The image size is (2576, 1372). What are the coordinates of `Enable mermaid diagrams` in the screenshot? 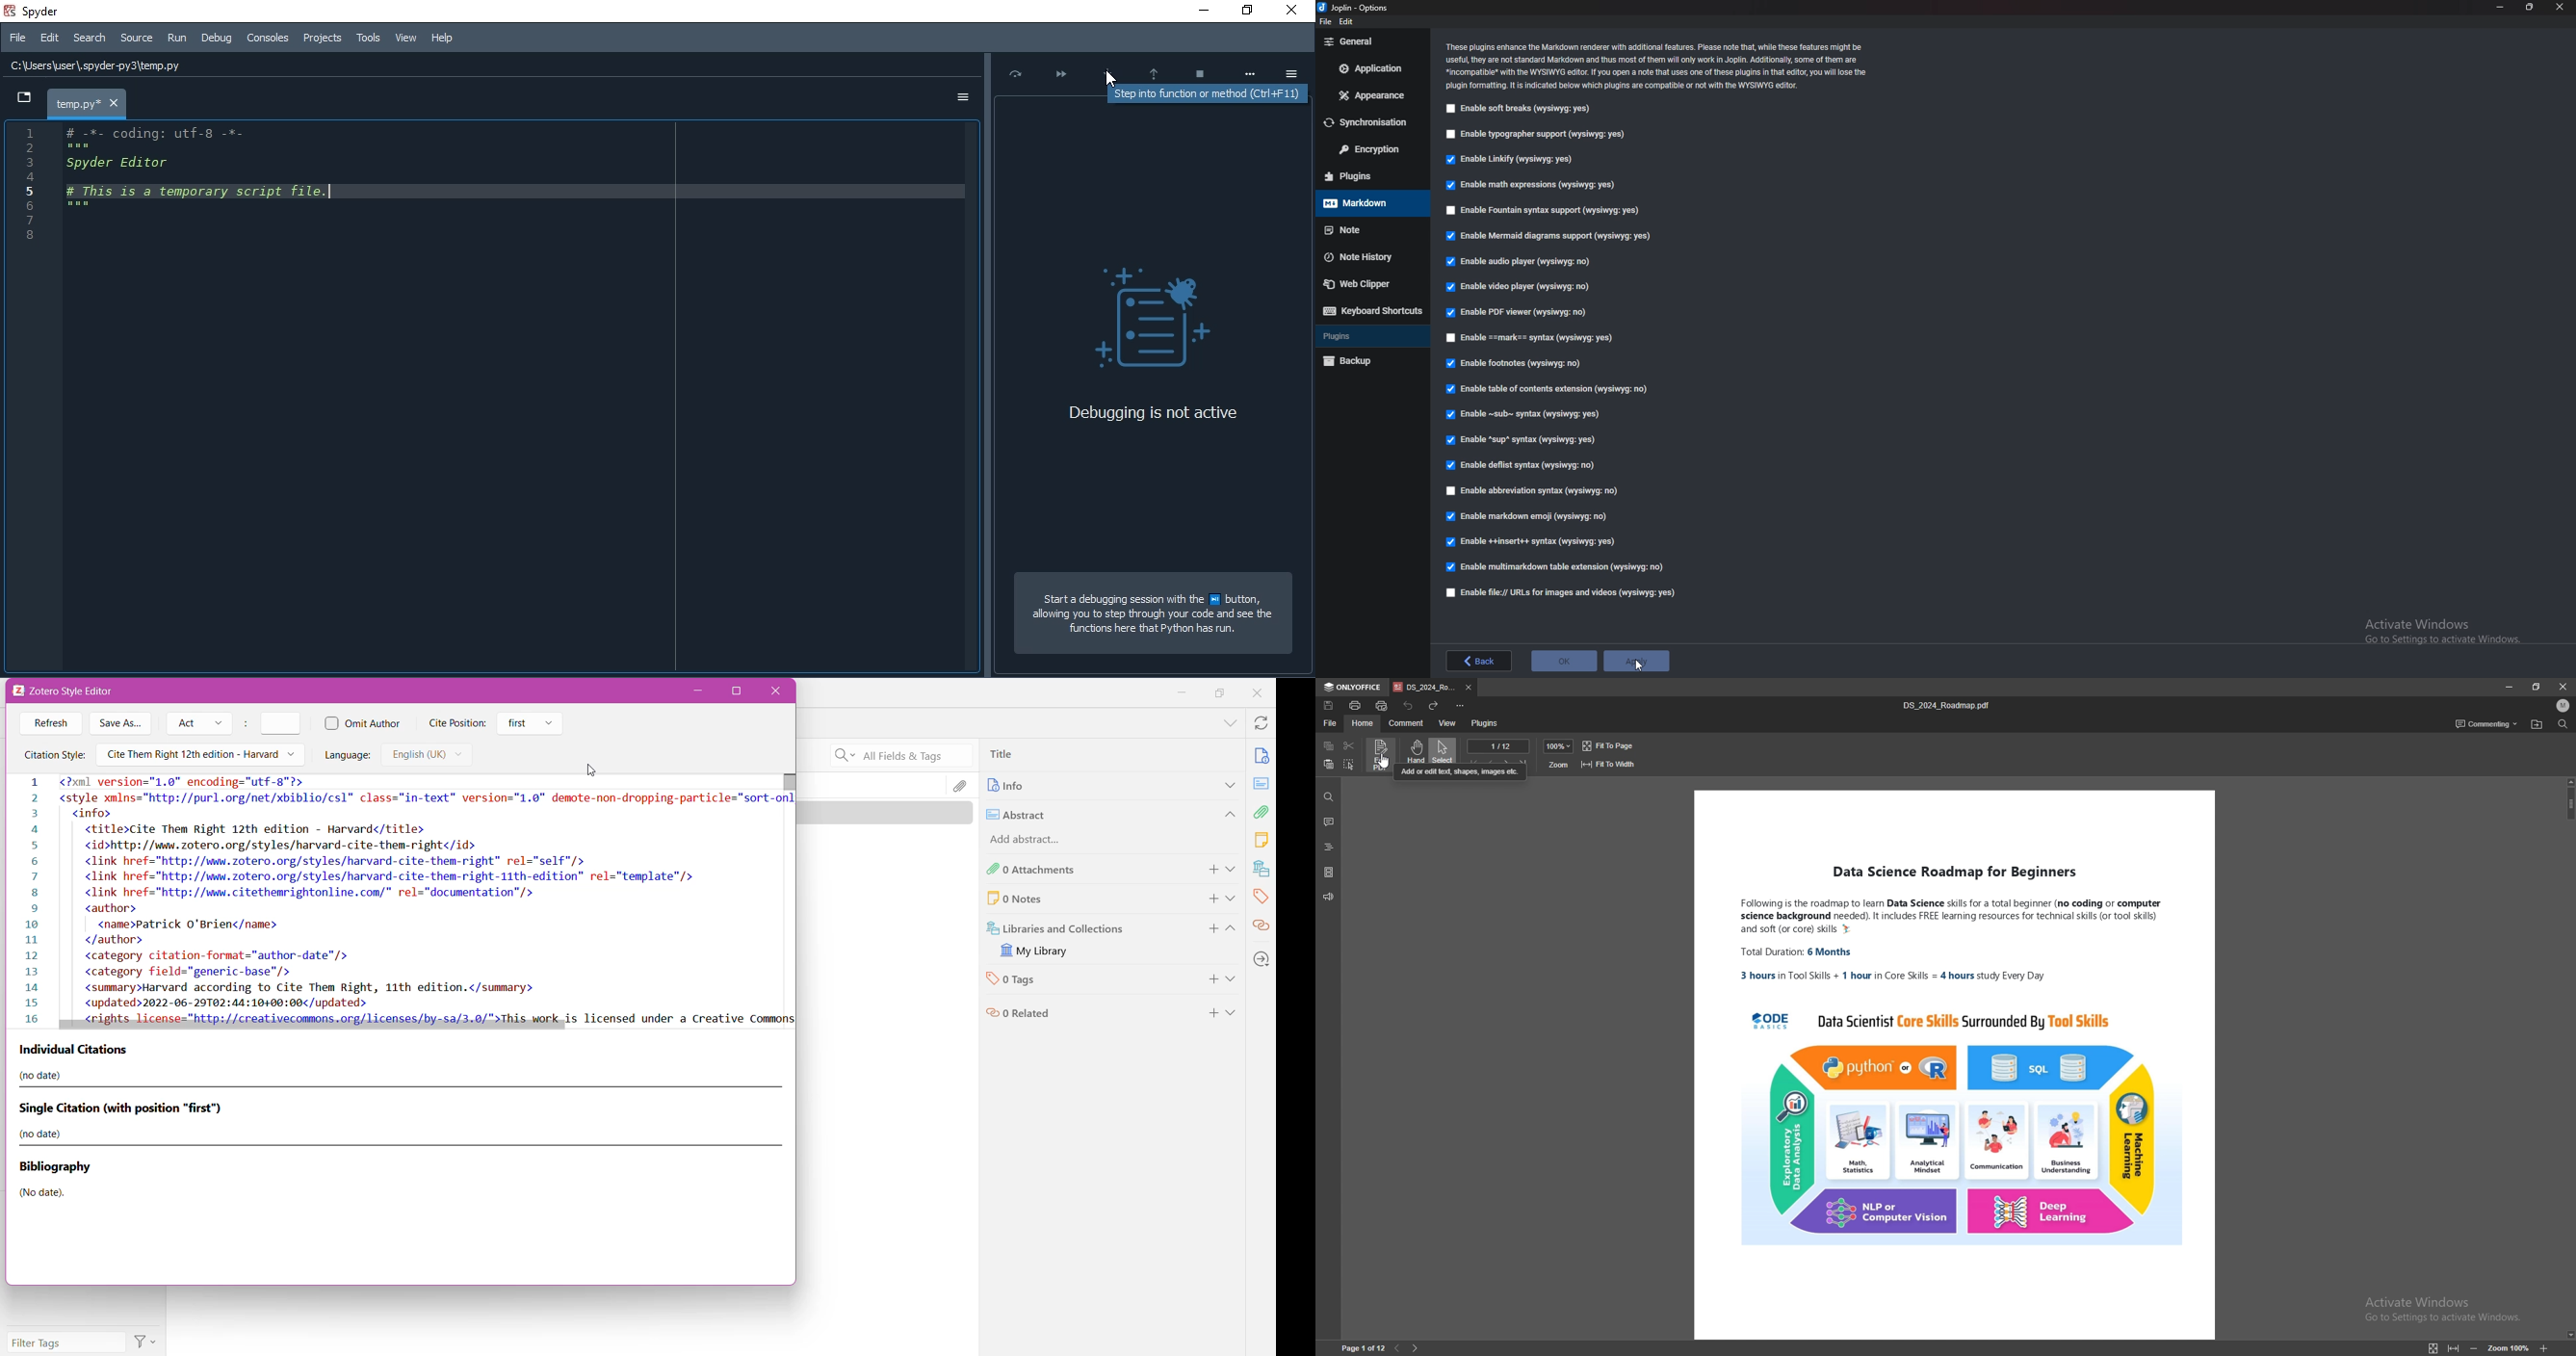 It's located at (1550, 237).